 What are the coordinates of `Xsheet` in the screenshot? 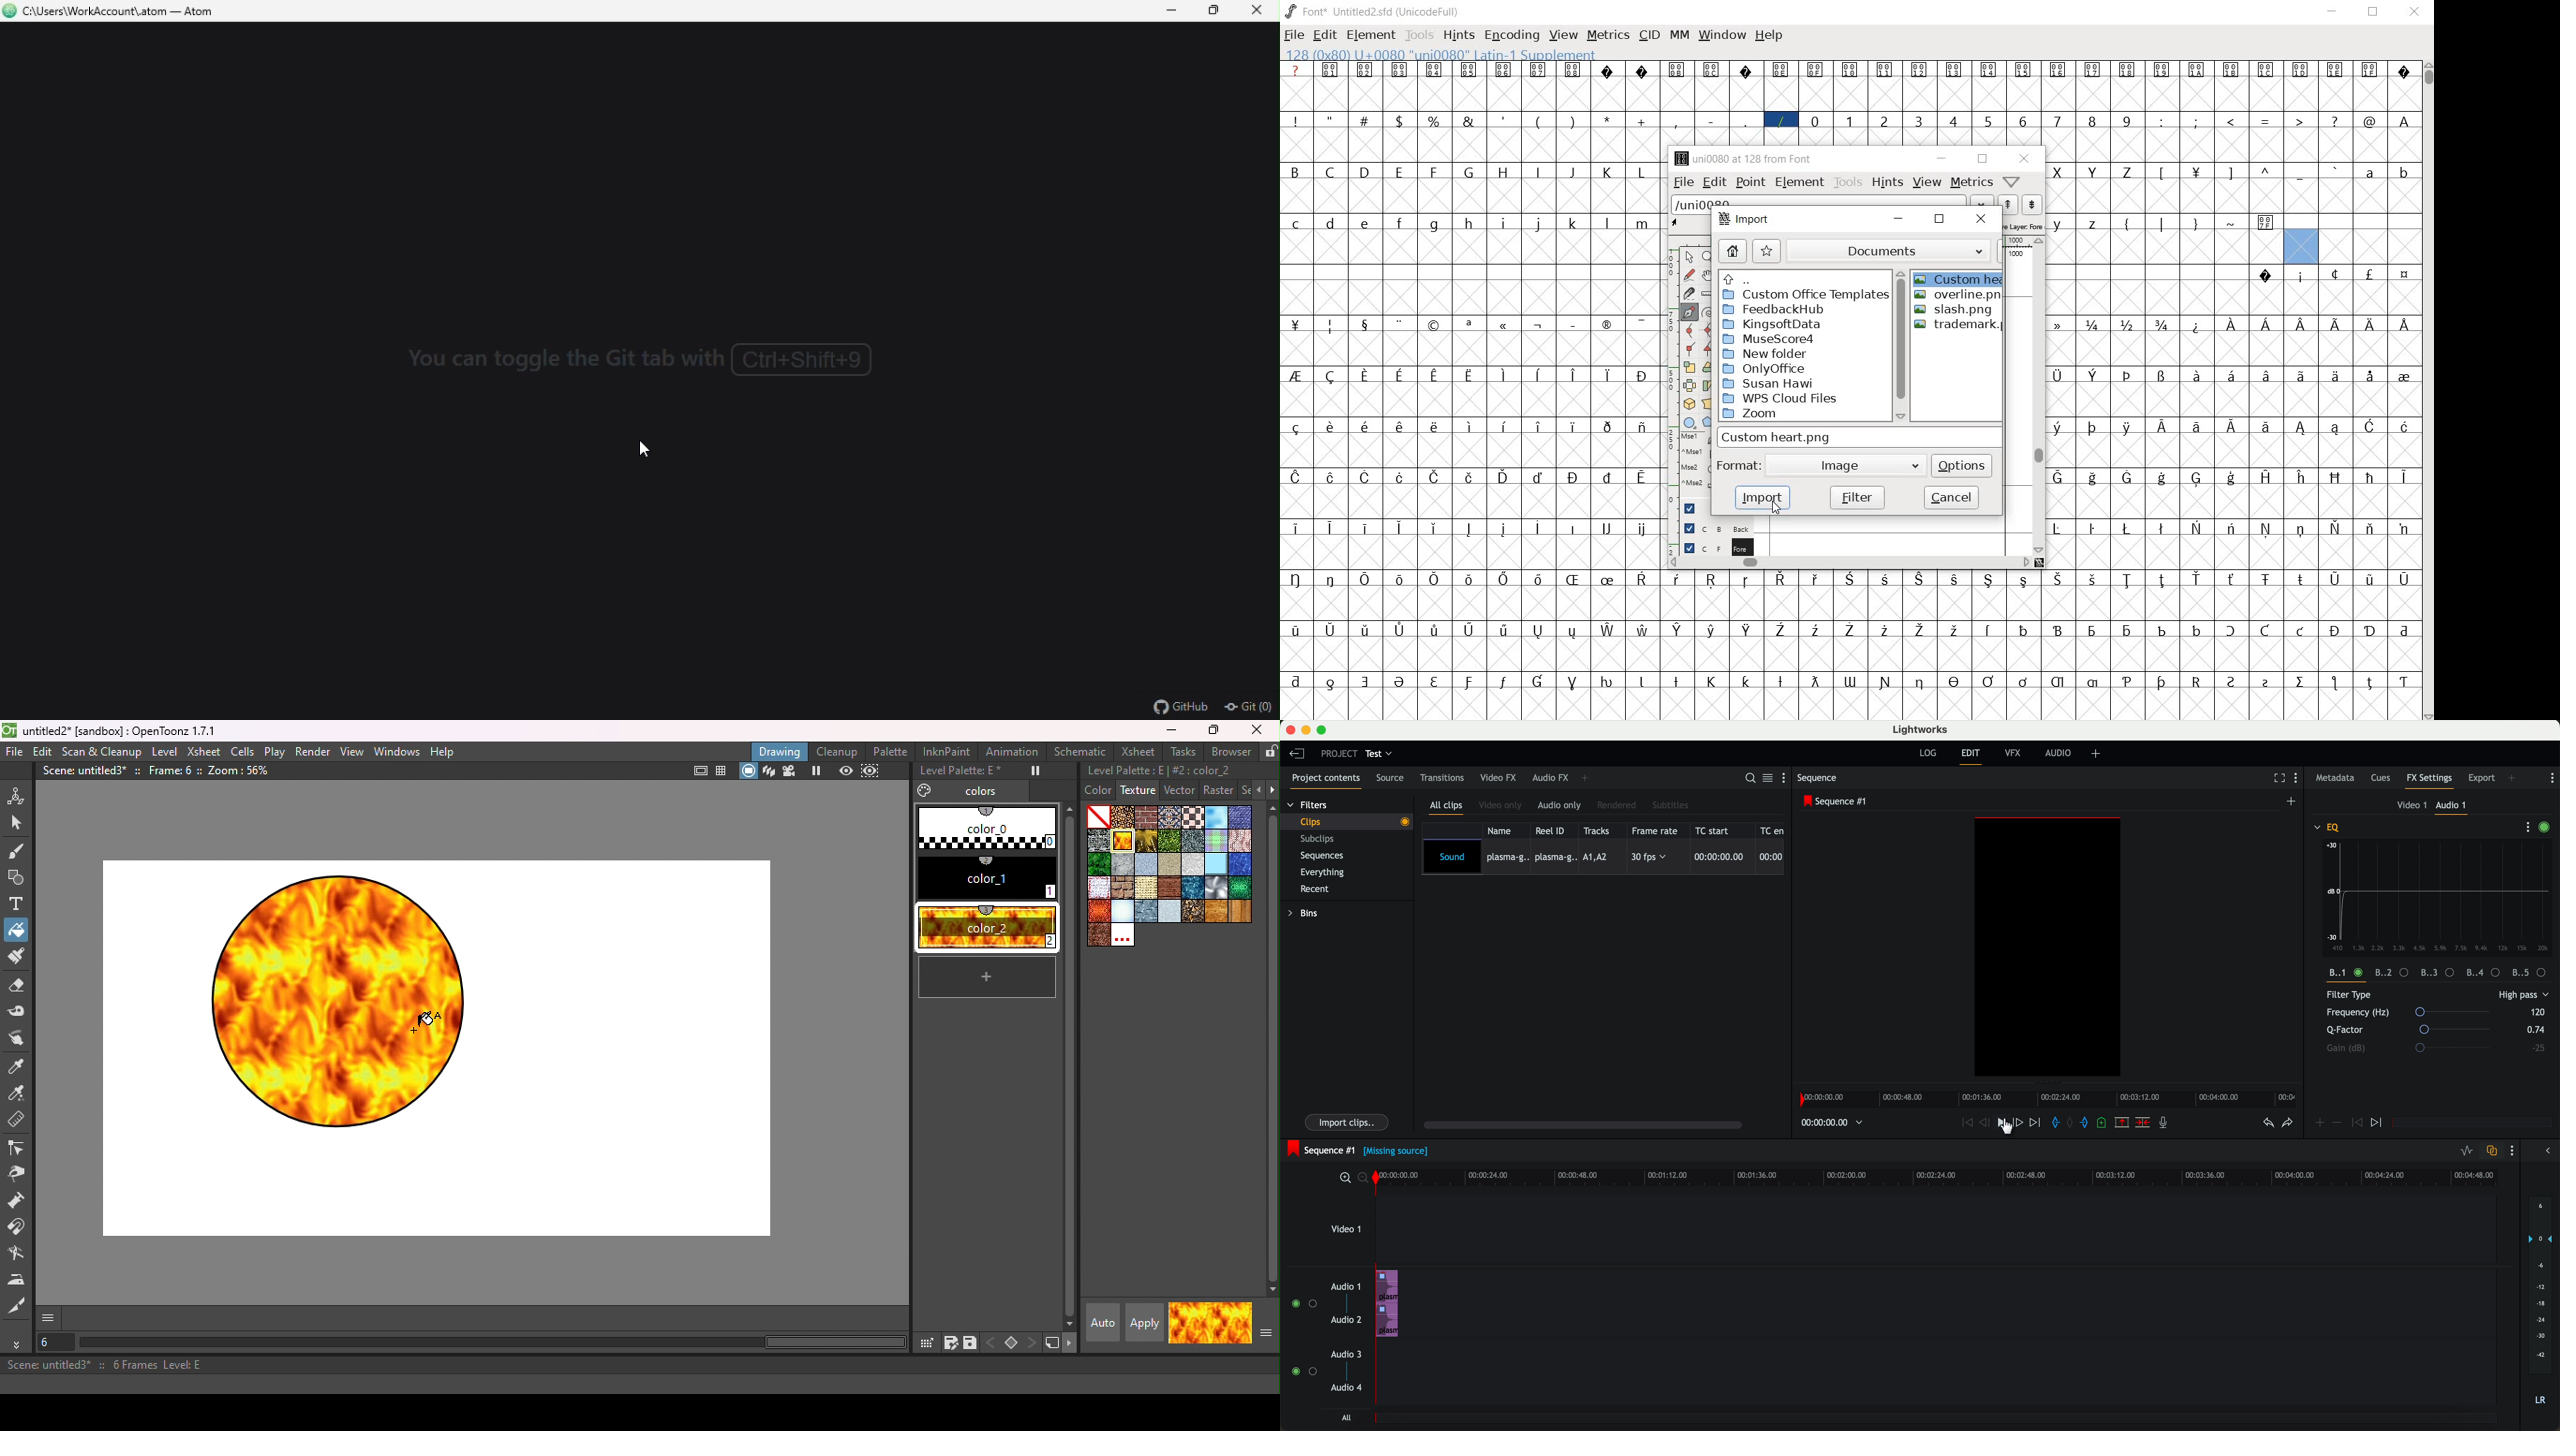 It's located at (204, 752).